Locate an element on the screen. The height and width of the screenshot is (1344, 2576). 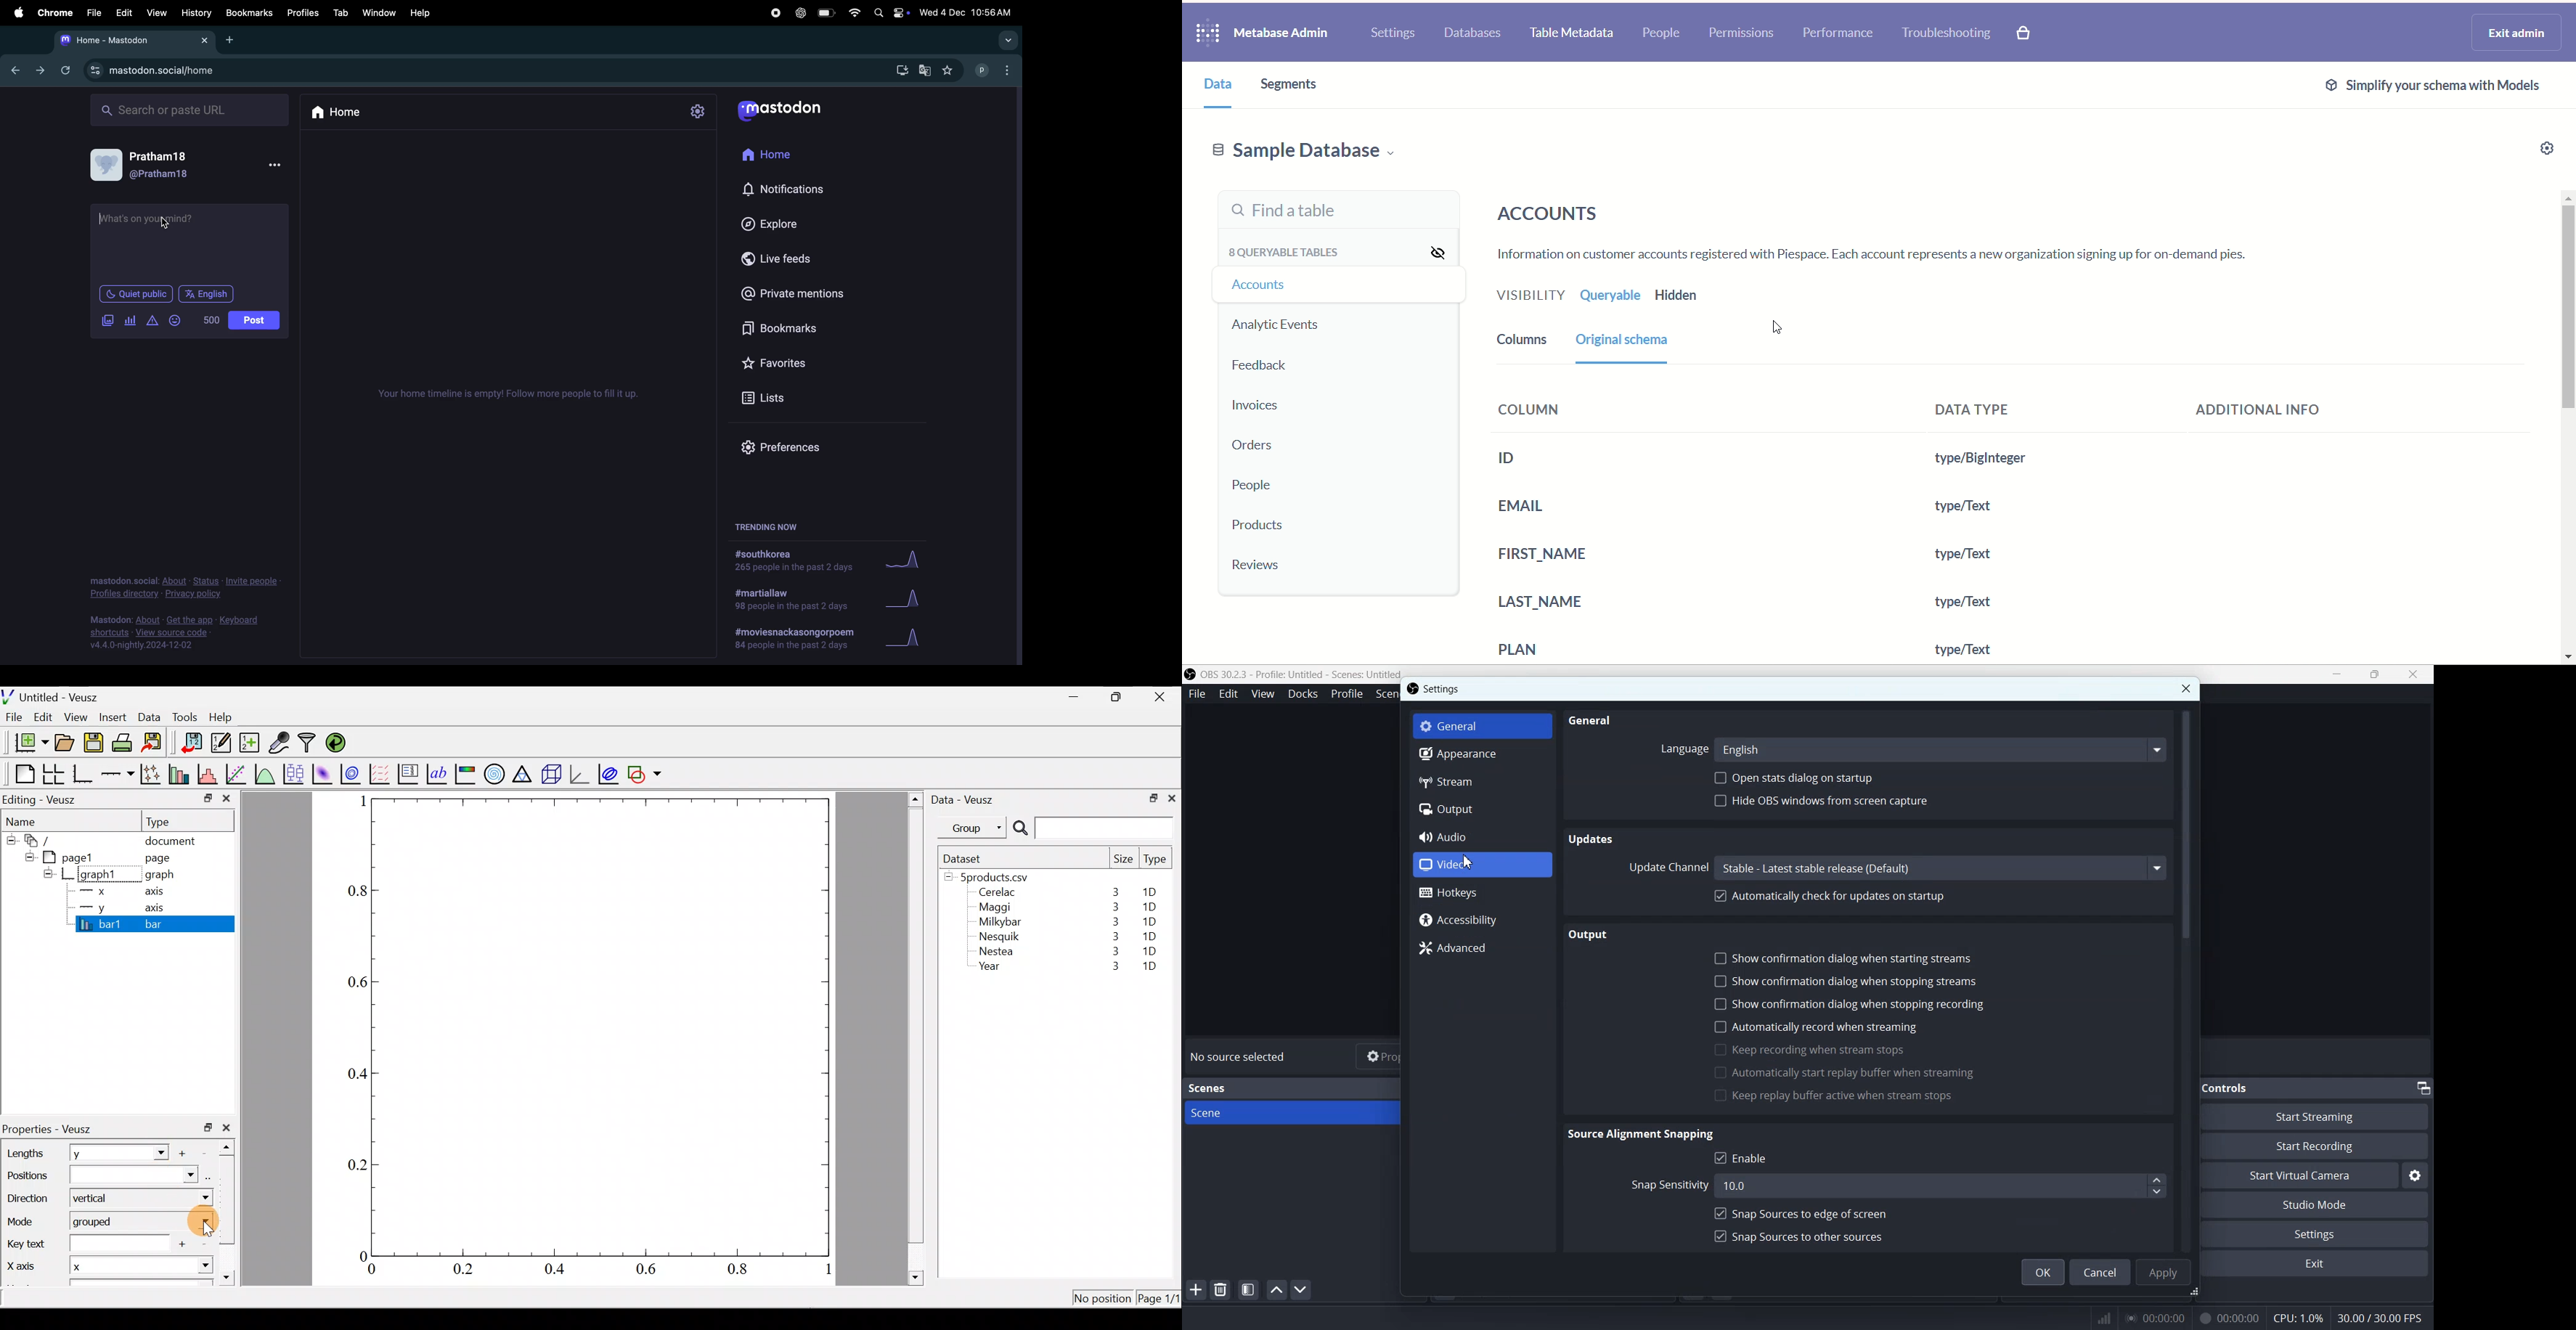
graph1 is located at coordinates (99, 875).